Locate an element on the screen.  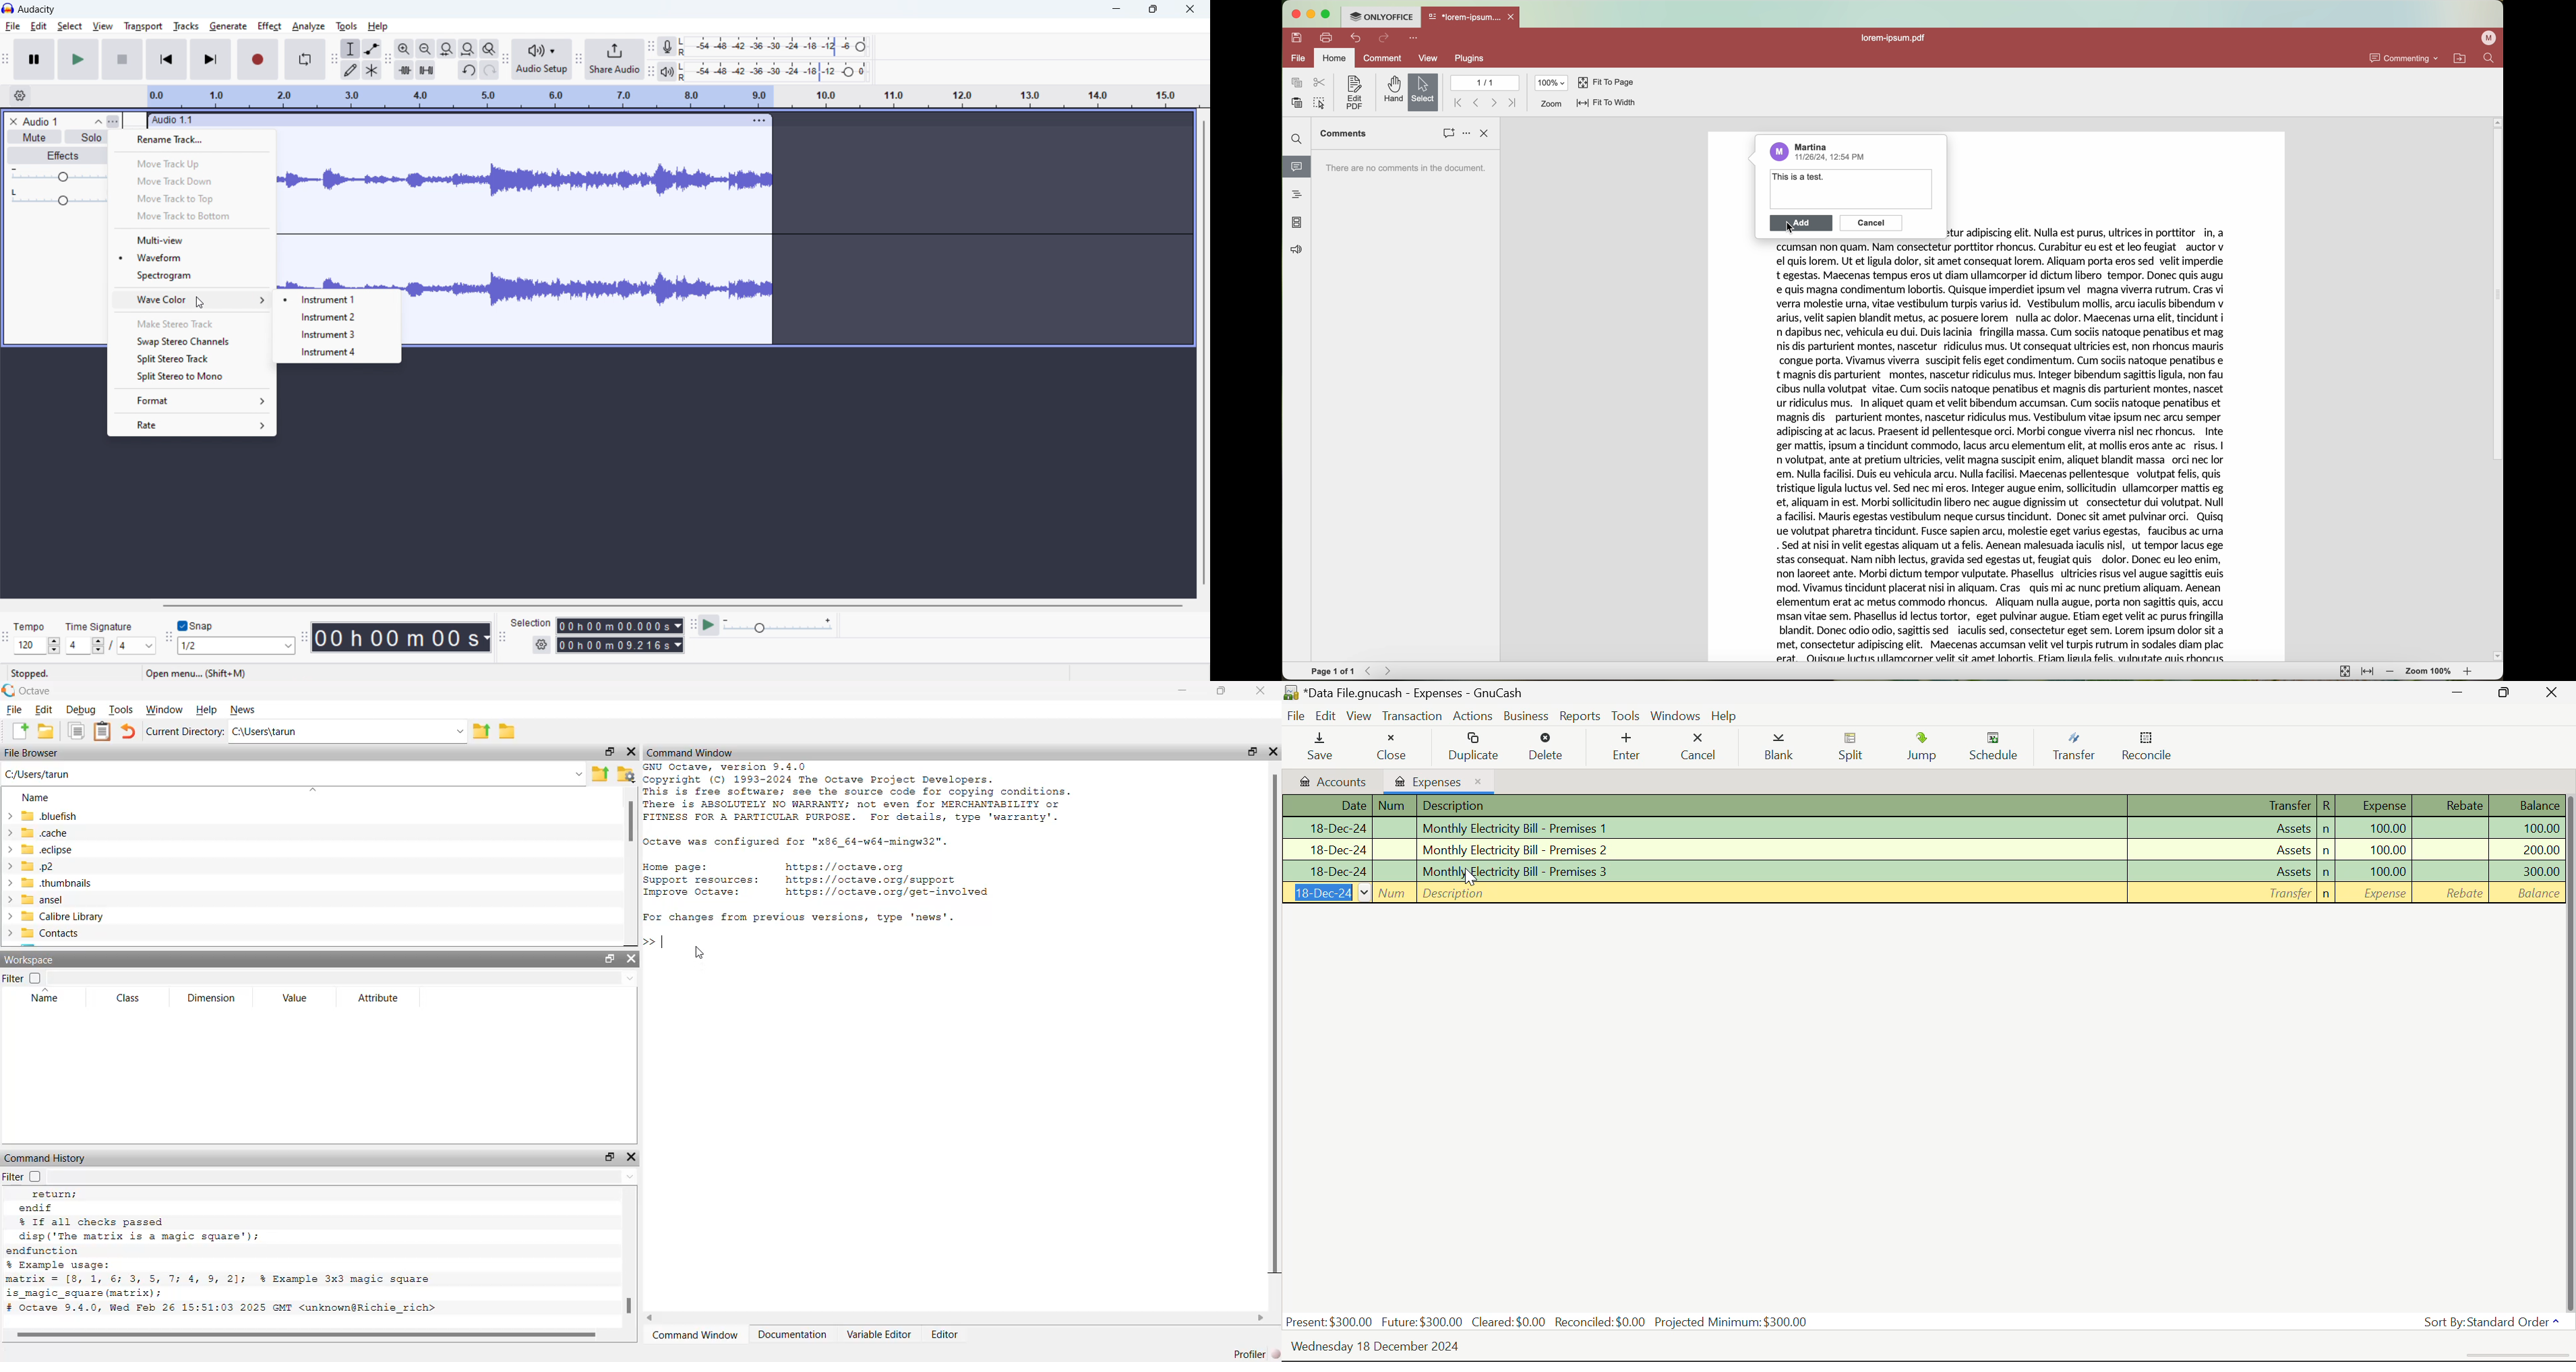
hand is located at coordinates (1392, 90).